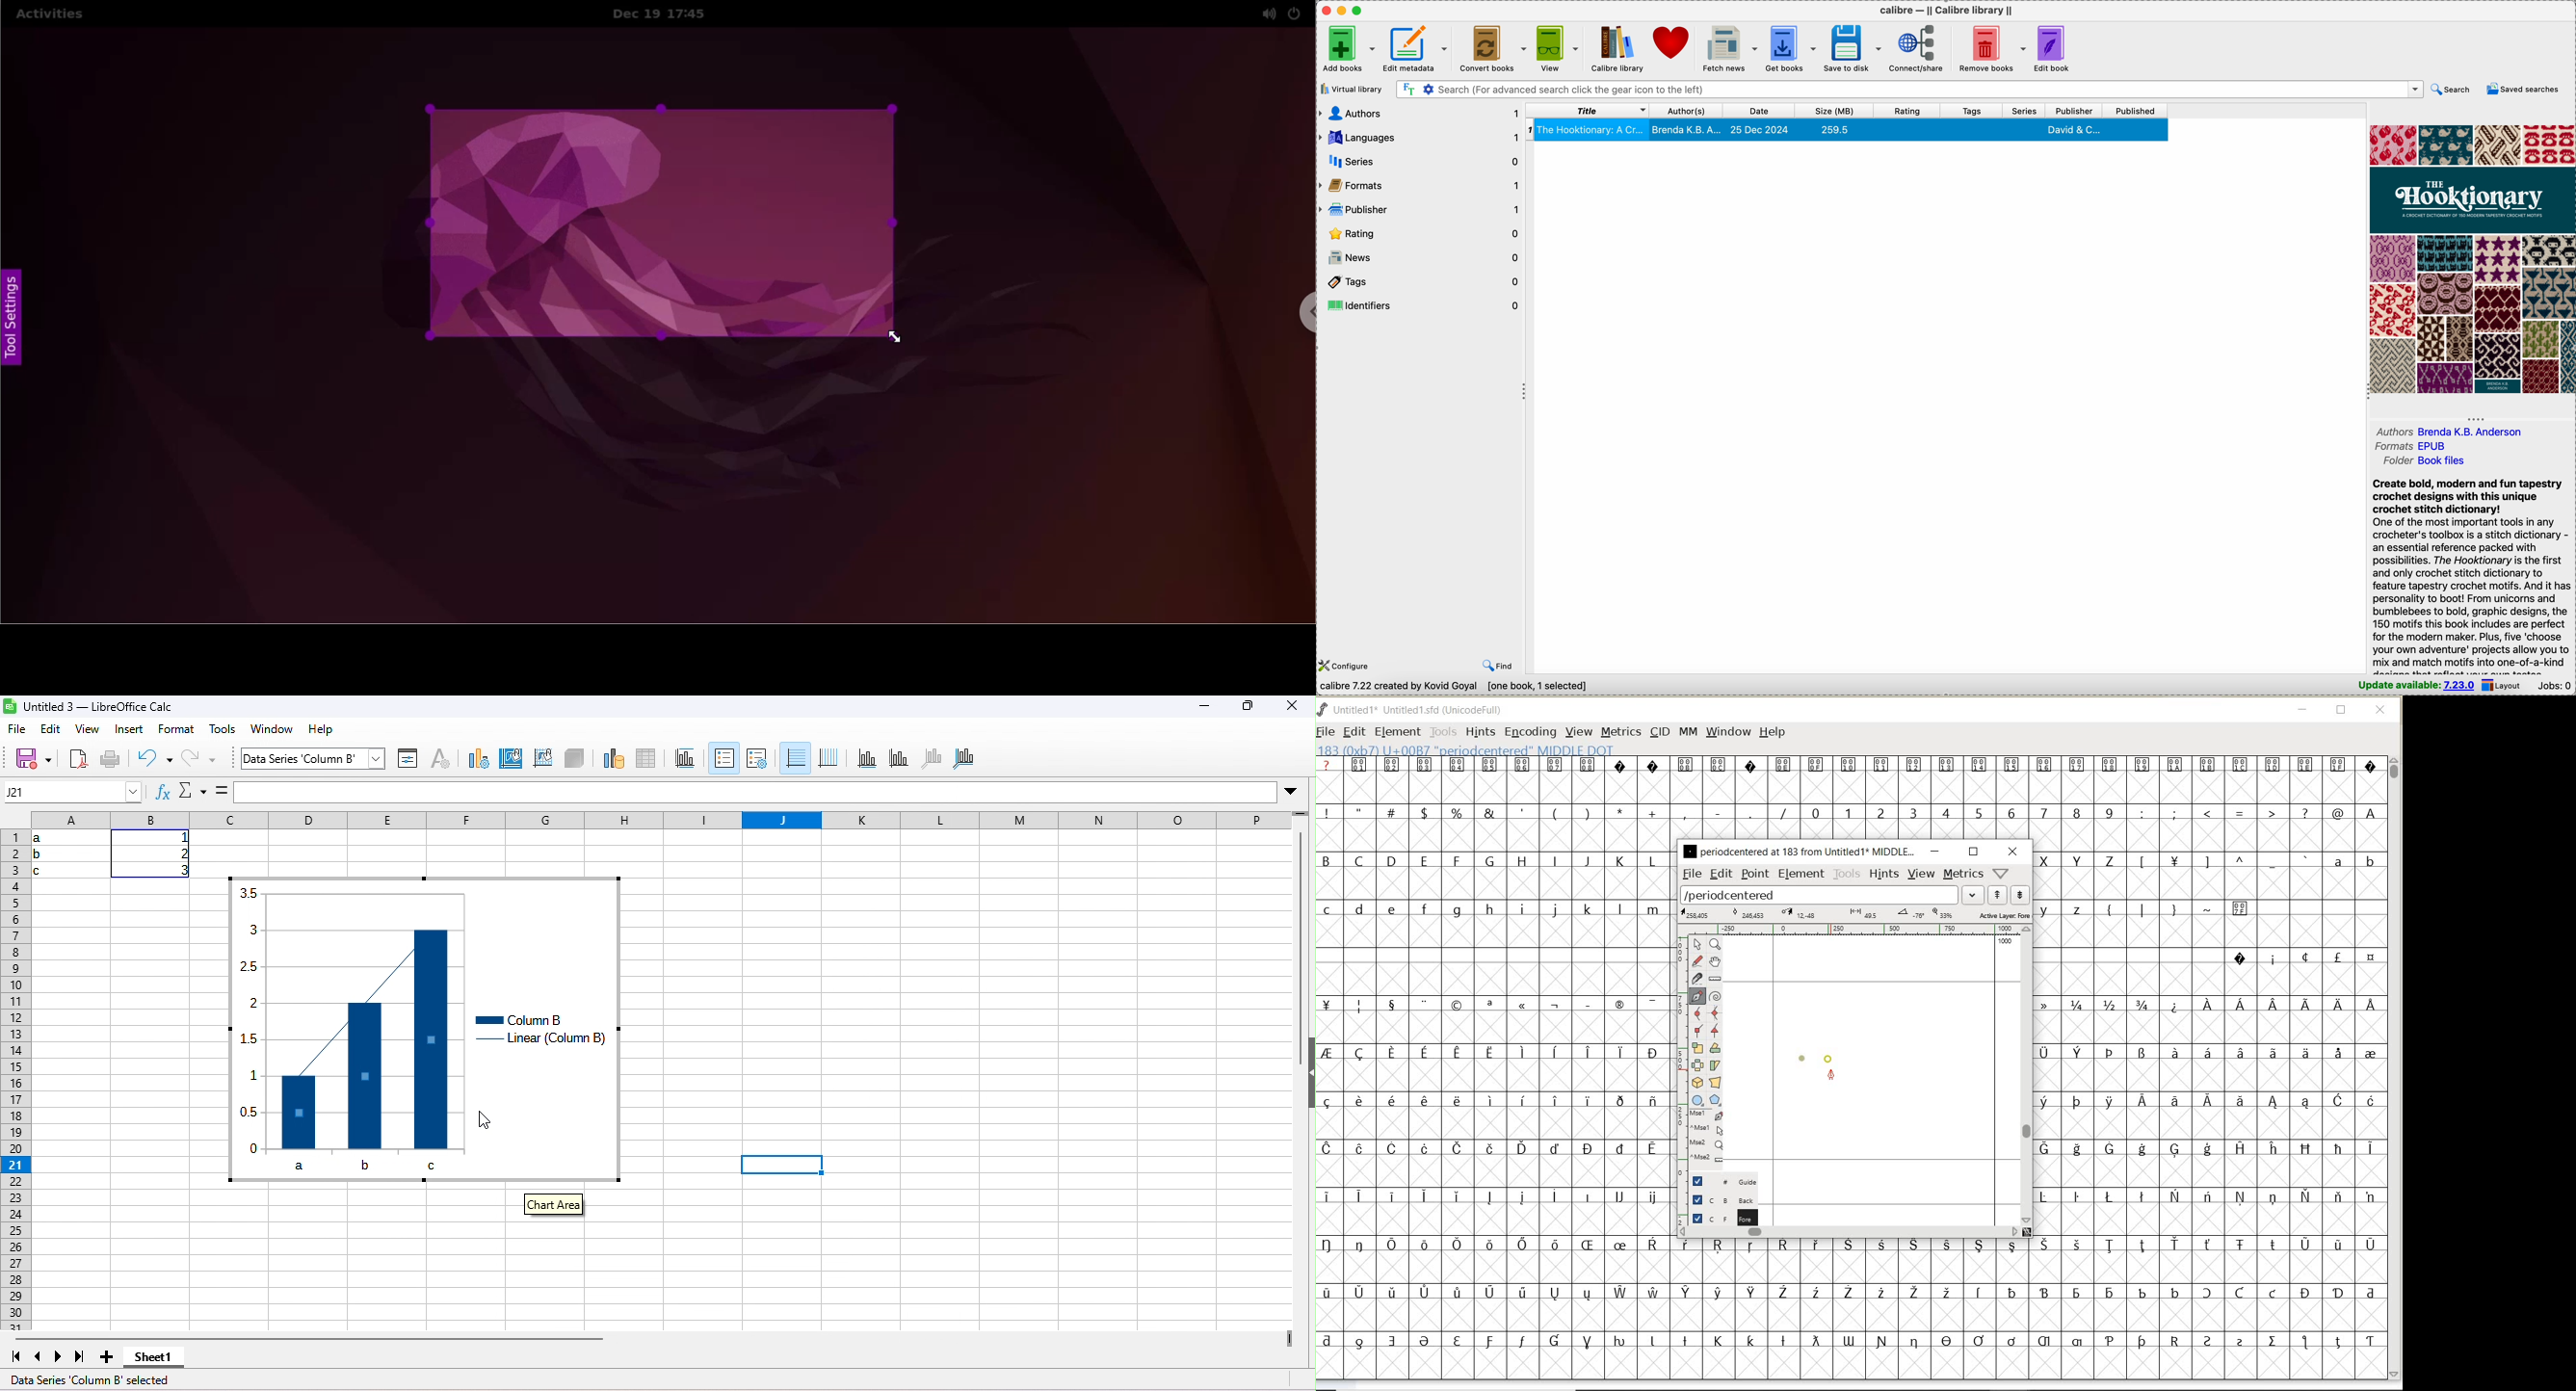 Image resolution: width=2576 pixels, height=1400 pixels. I want to click on scroll to previous sheet, so click(38, 1357).